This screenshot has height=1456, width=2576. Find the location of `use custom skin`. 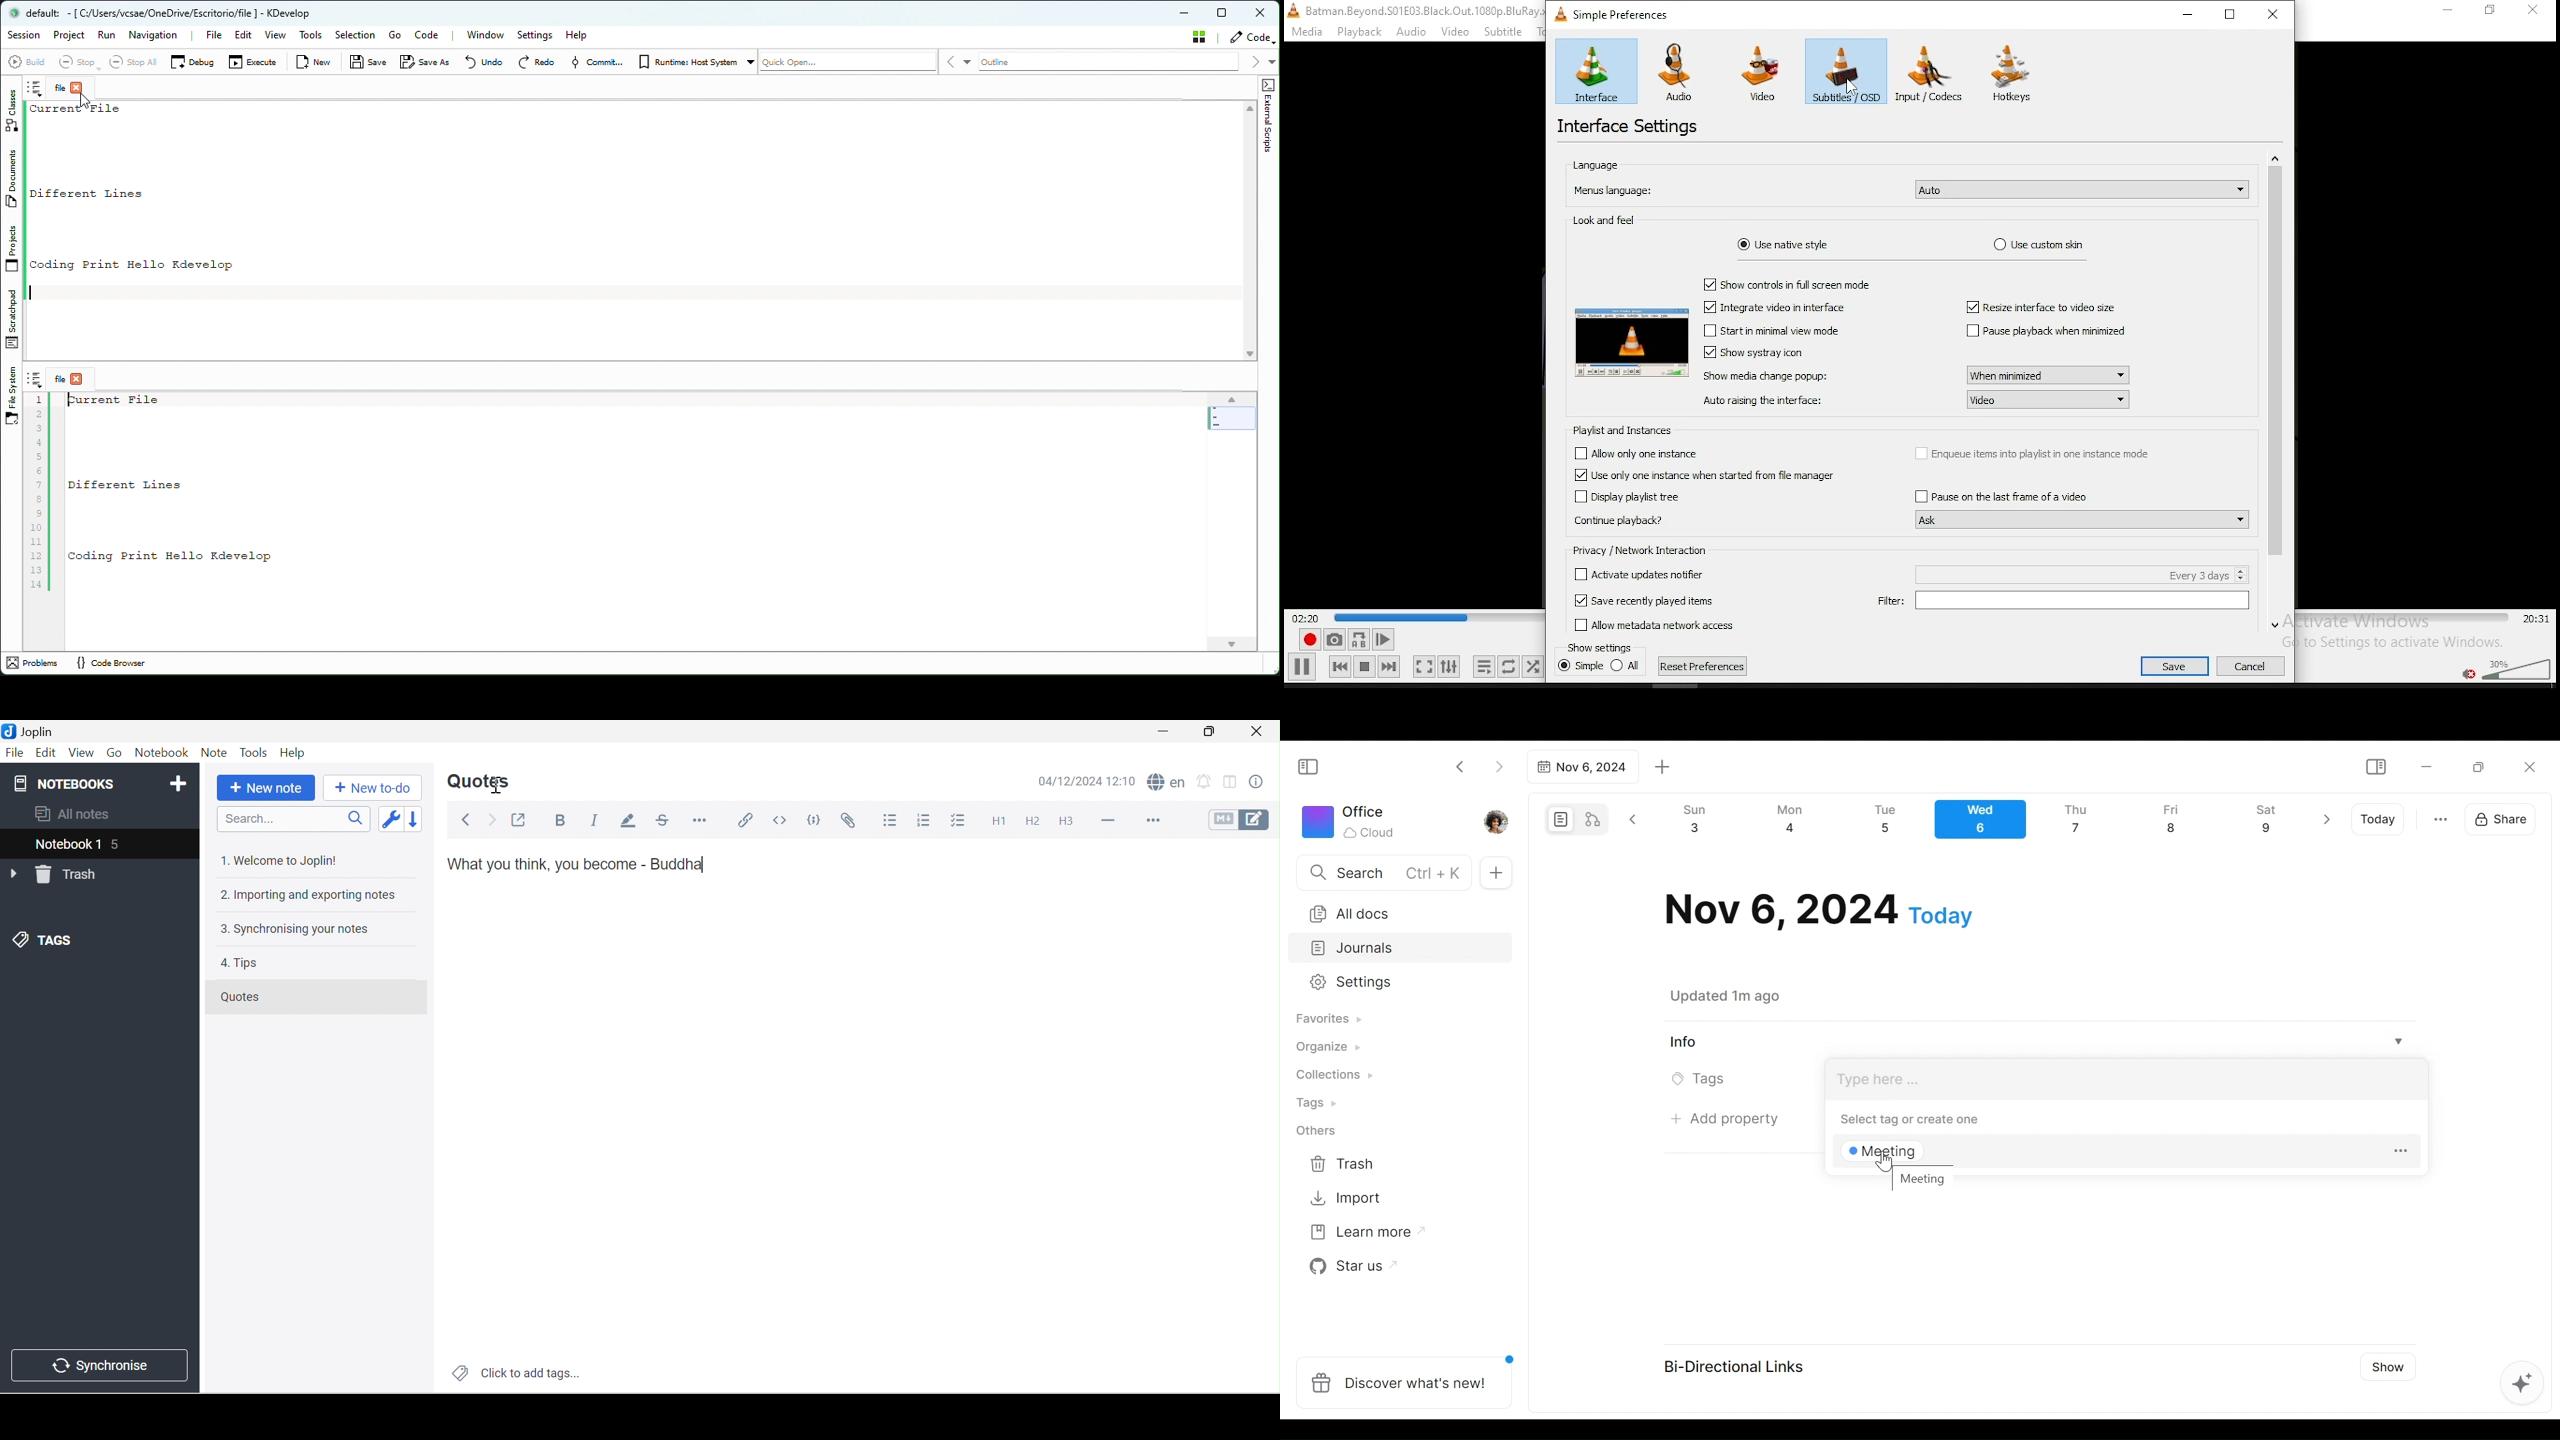

use custom skin is located at coordinates (2040, 242).